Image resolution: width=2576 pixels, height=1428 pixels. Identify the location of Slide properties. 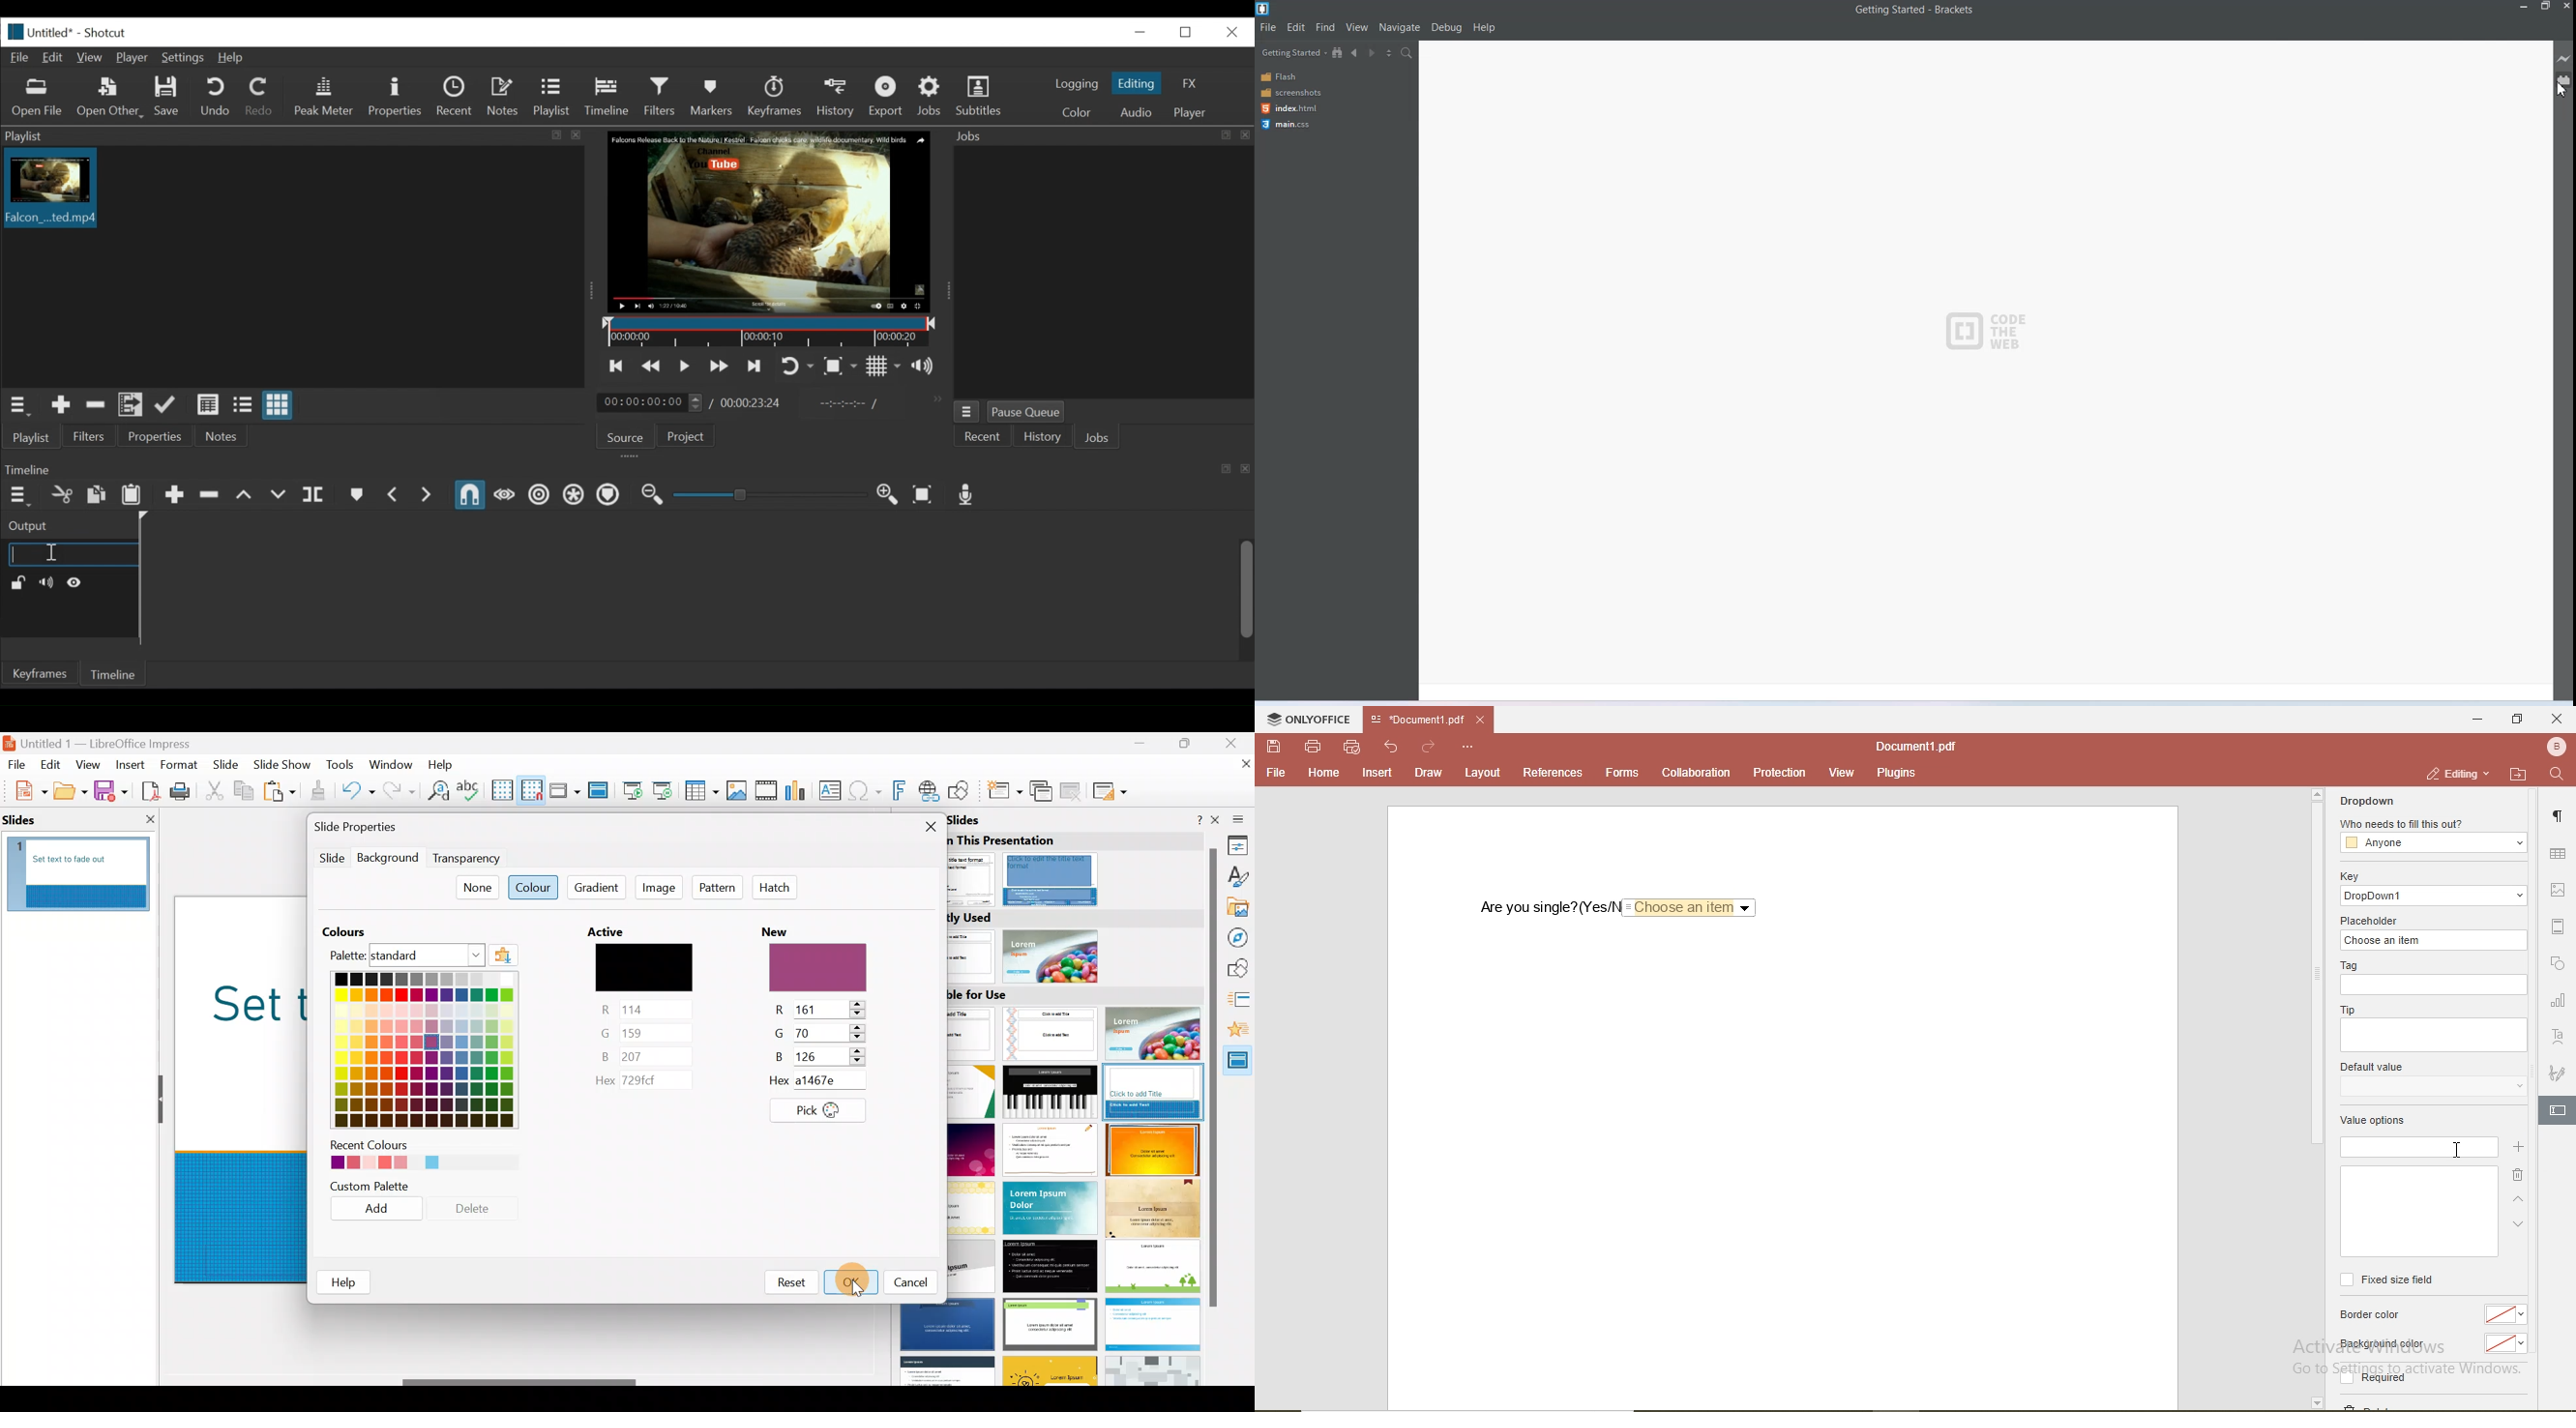
(377, 828).